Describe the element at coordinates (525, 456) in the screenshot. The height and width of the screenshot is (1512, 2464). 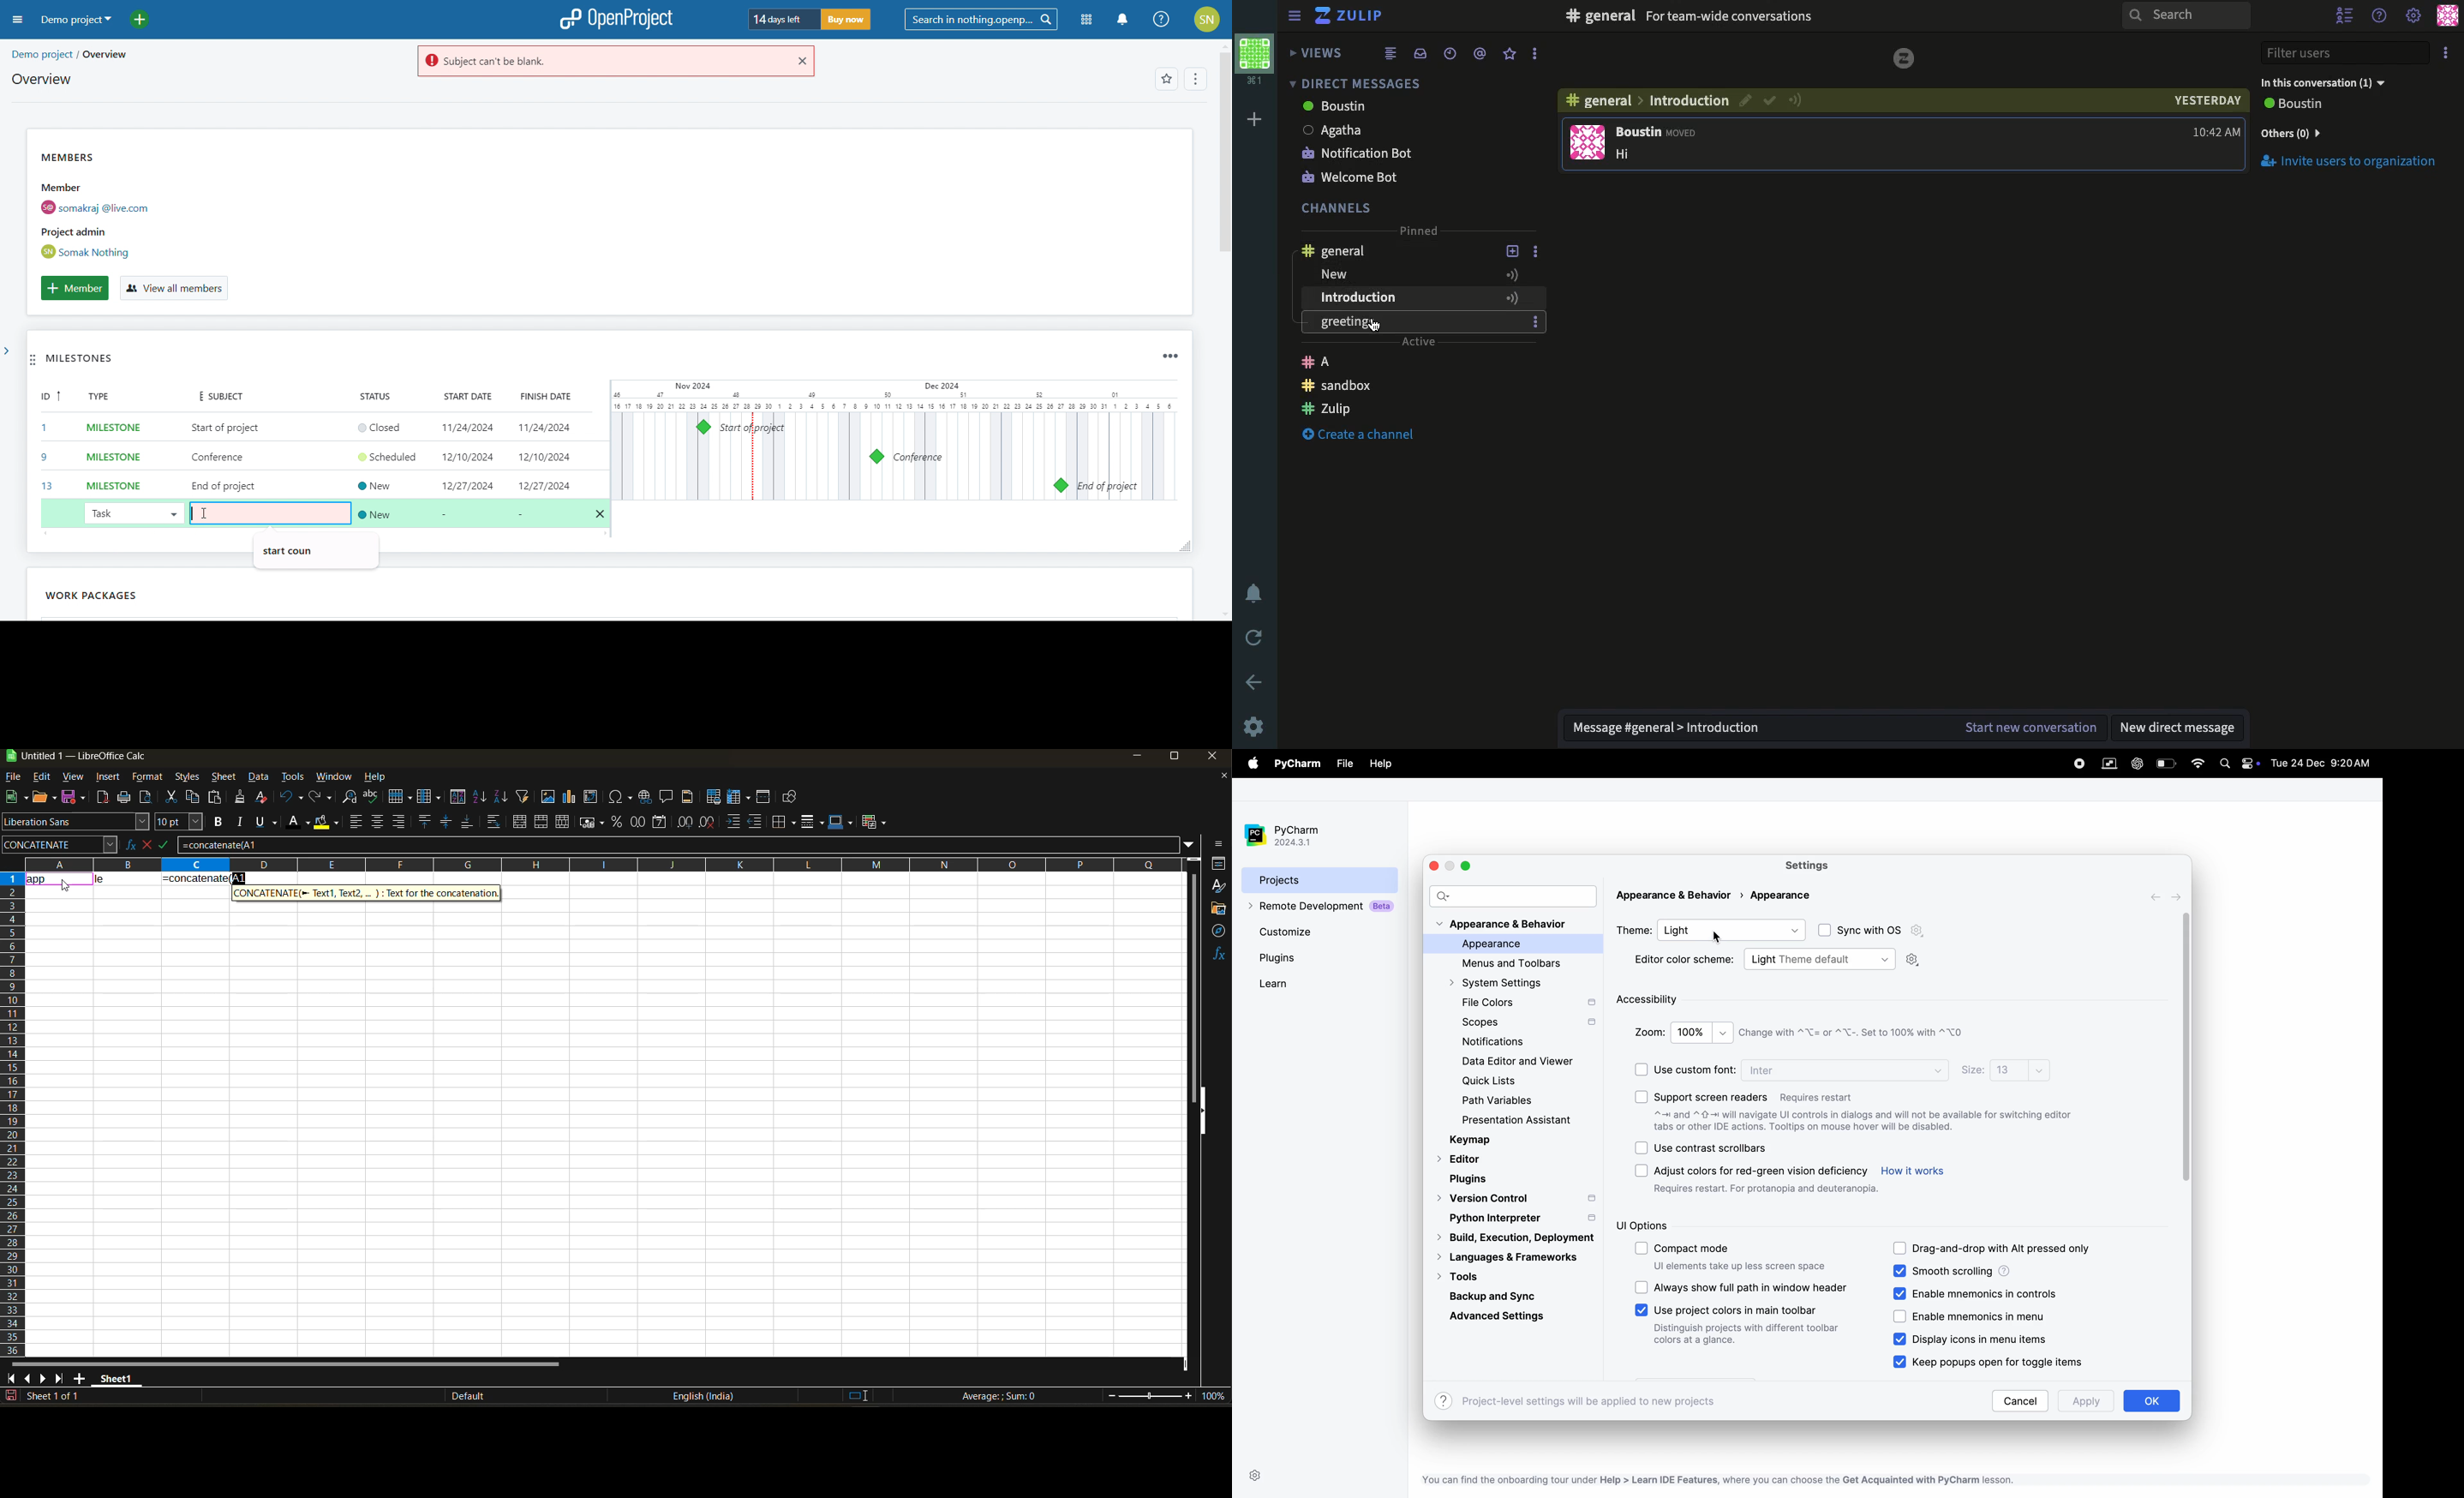
I see `set start and end date` at that location.